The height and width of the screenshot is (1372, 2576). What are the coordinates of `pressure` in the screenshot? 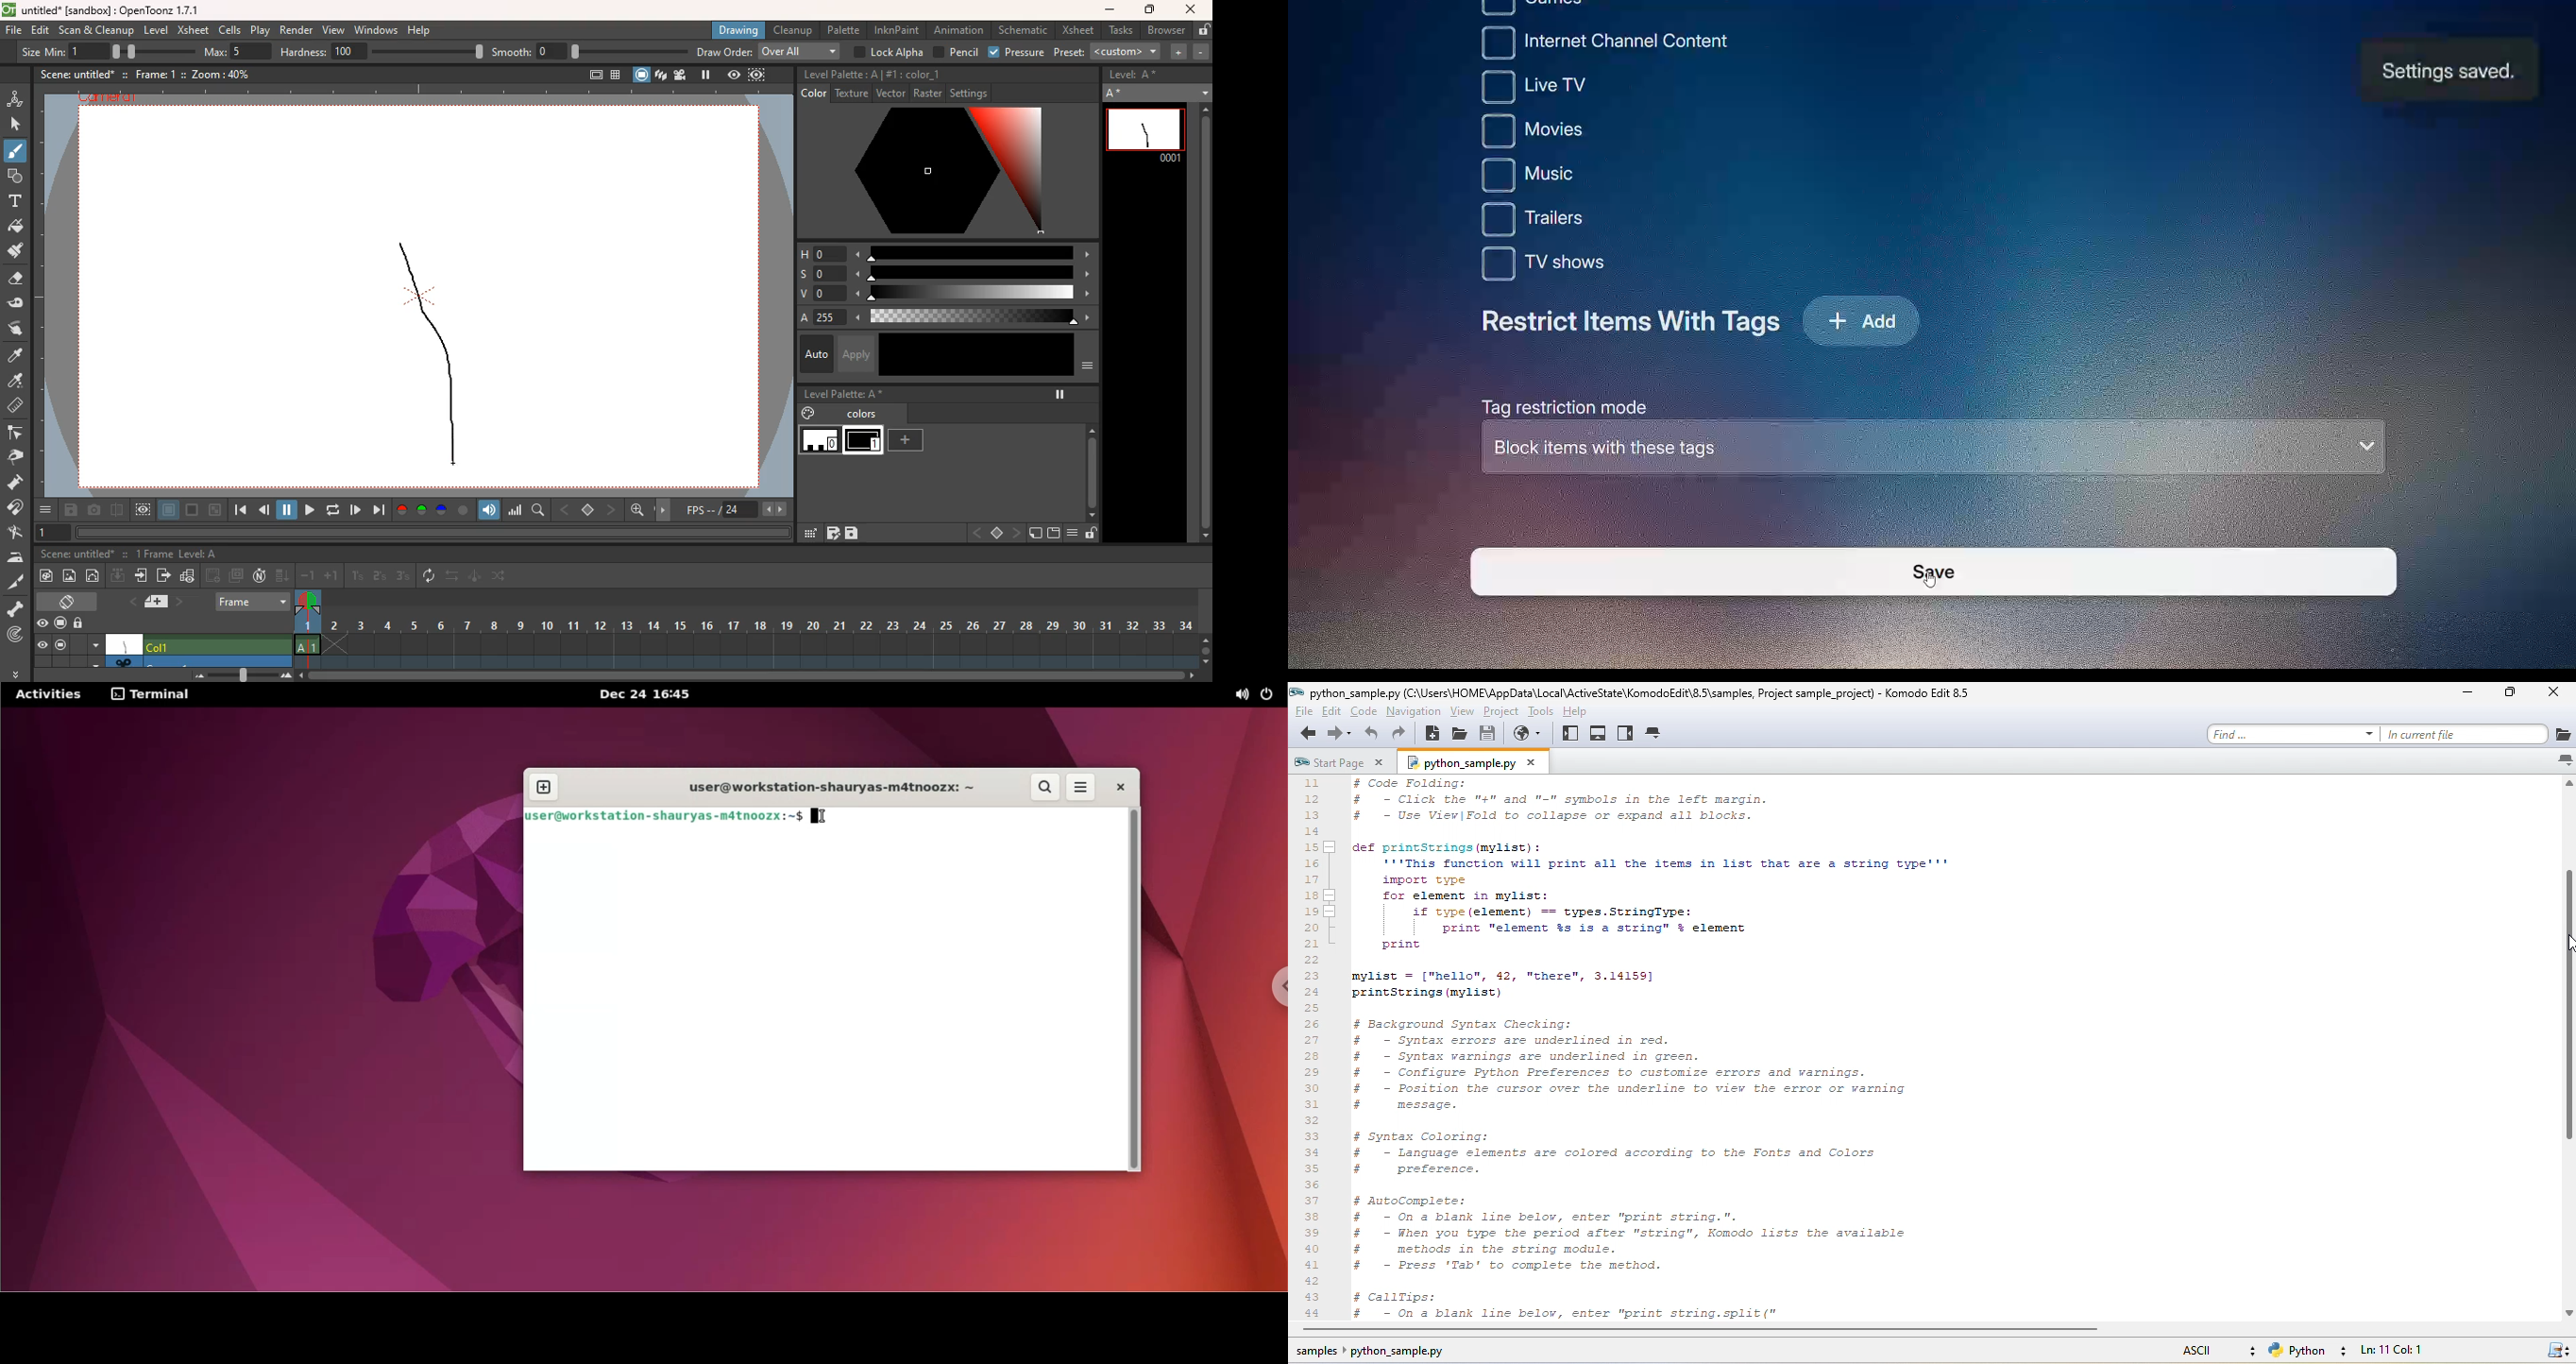 It's located at (1016, 52).